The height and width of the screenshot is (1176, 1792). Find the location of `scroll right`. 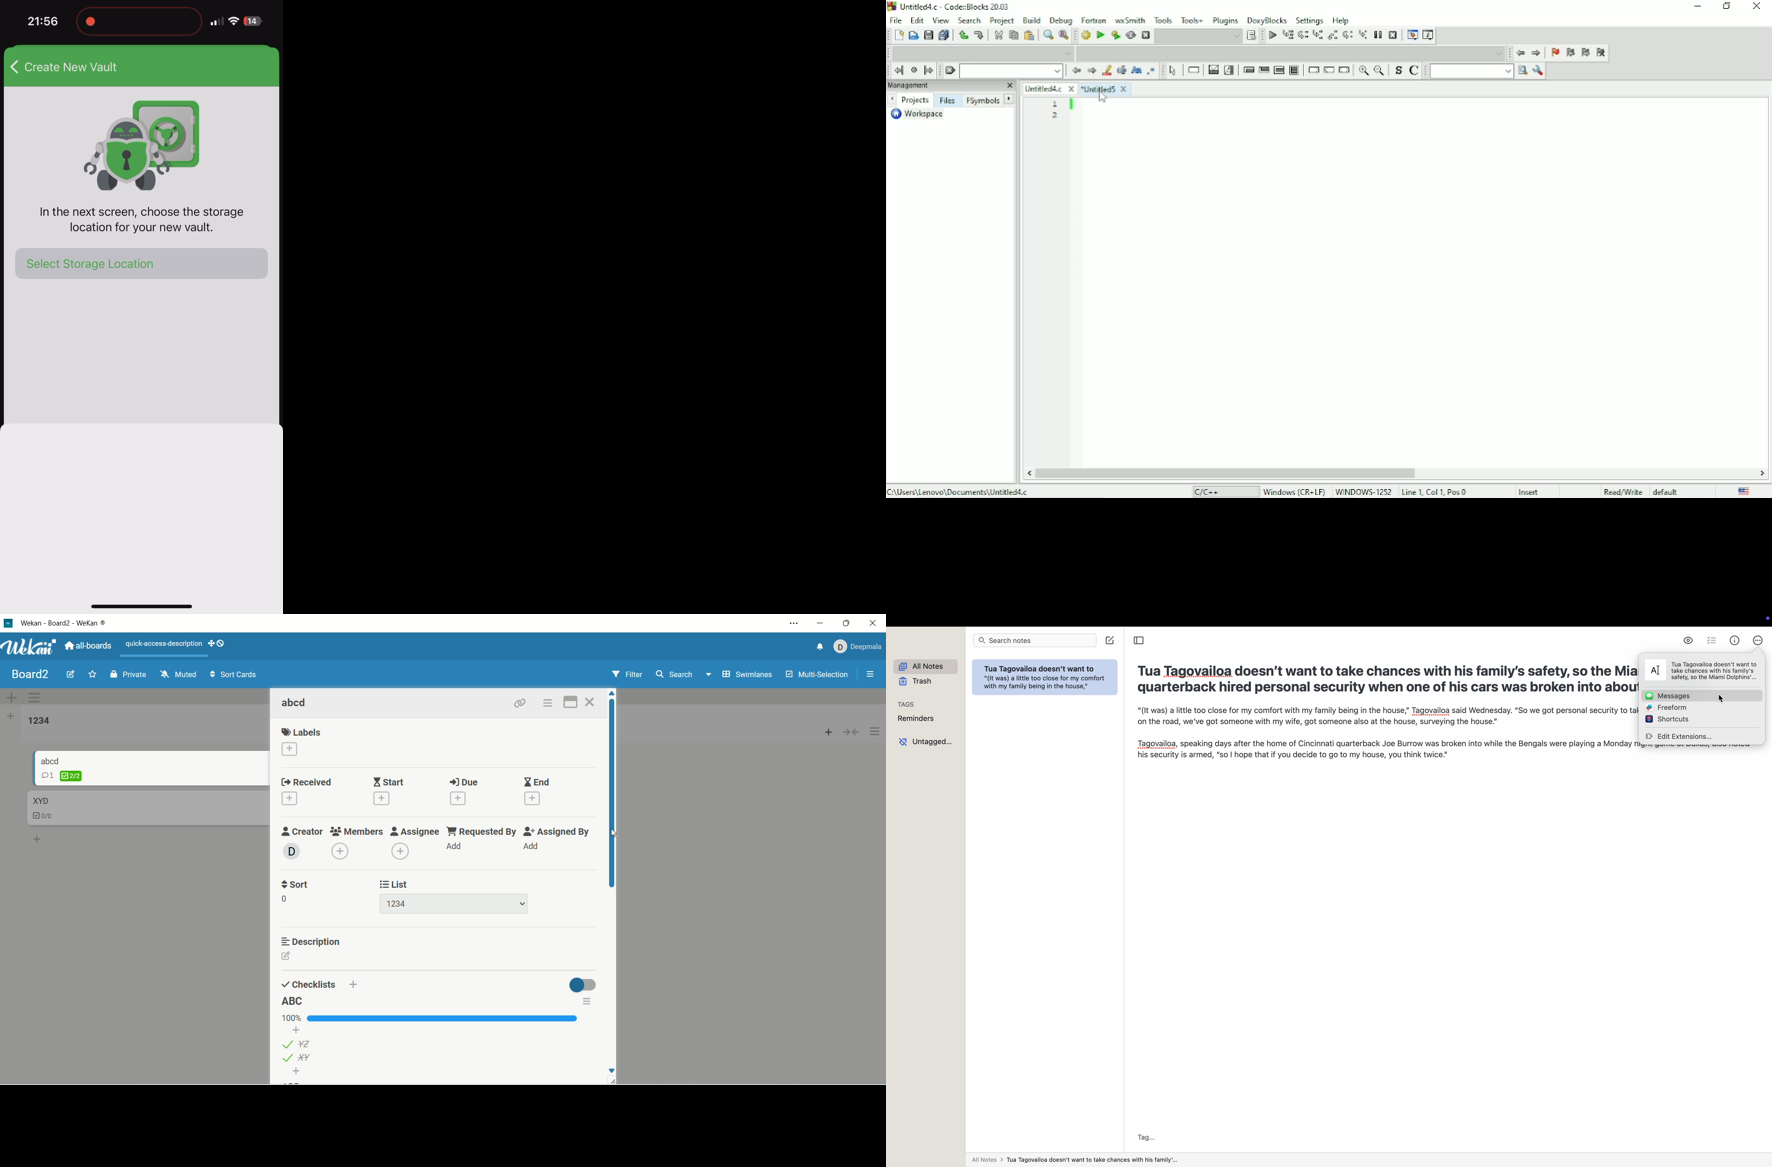

scroll right is located at coordinates (1761, 474).